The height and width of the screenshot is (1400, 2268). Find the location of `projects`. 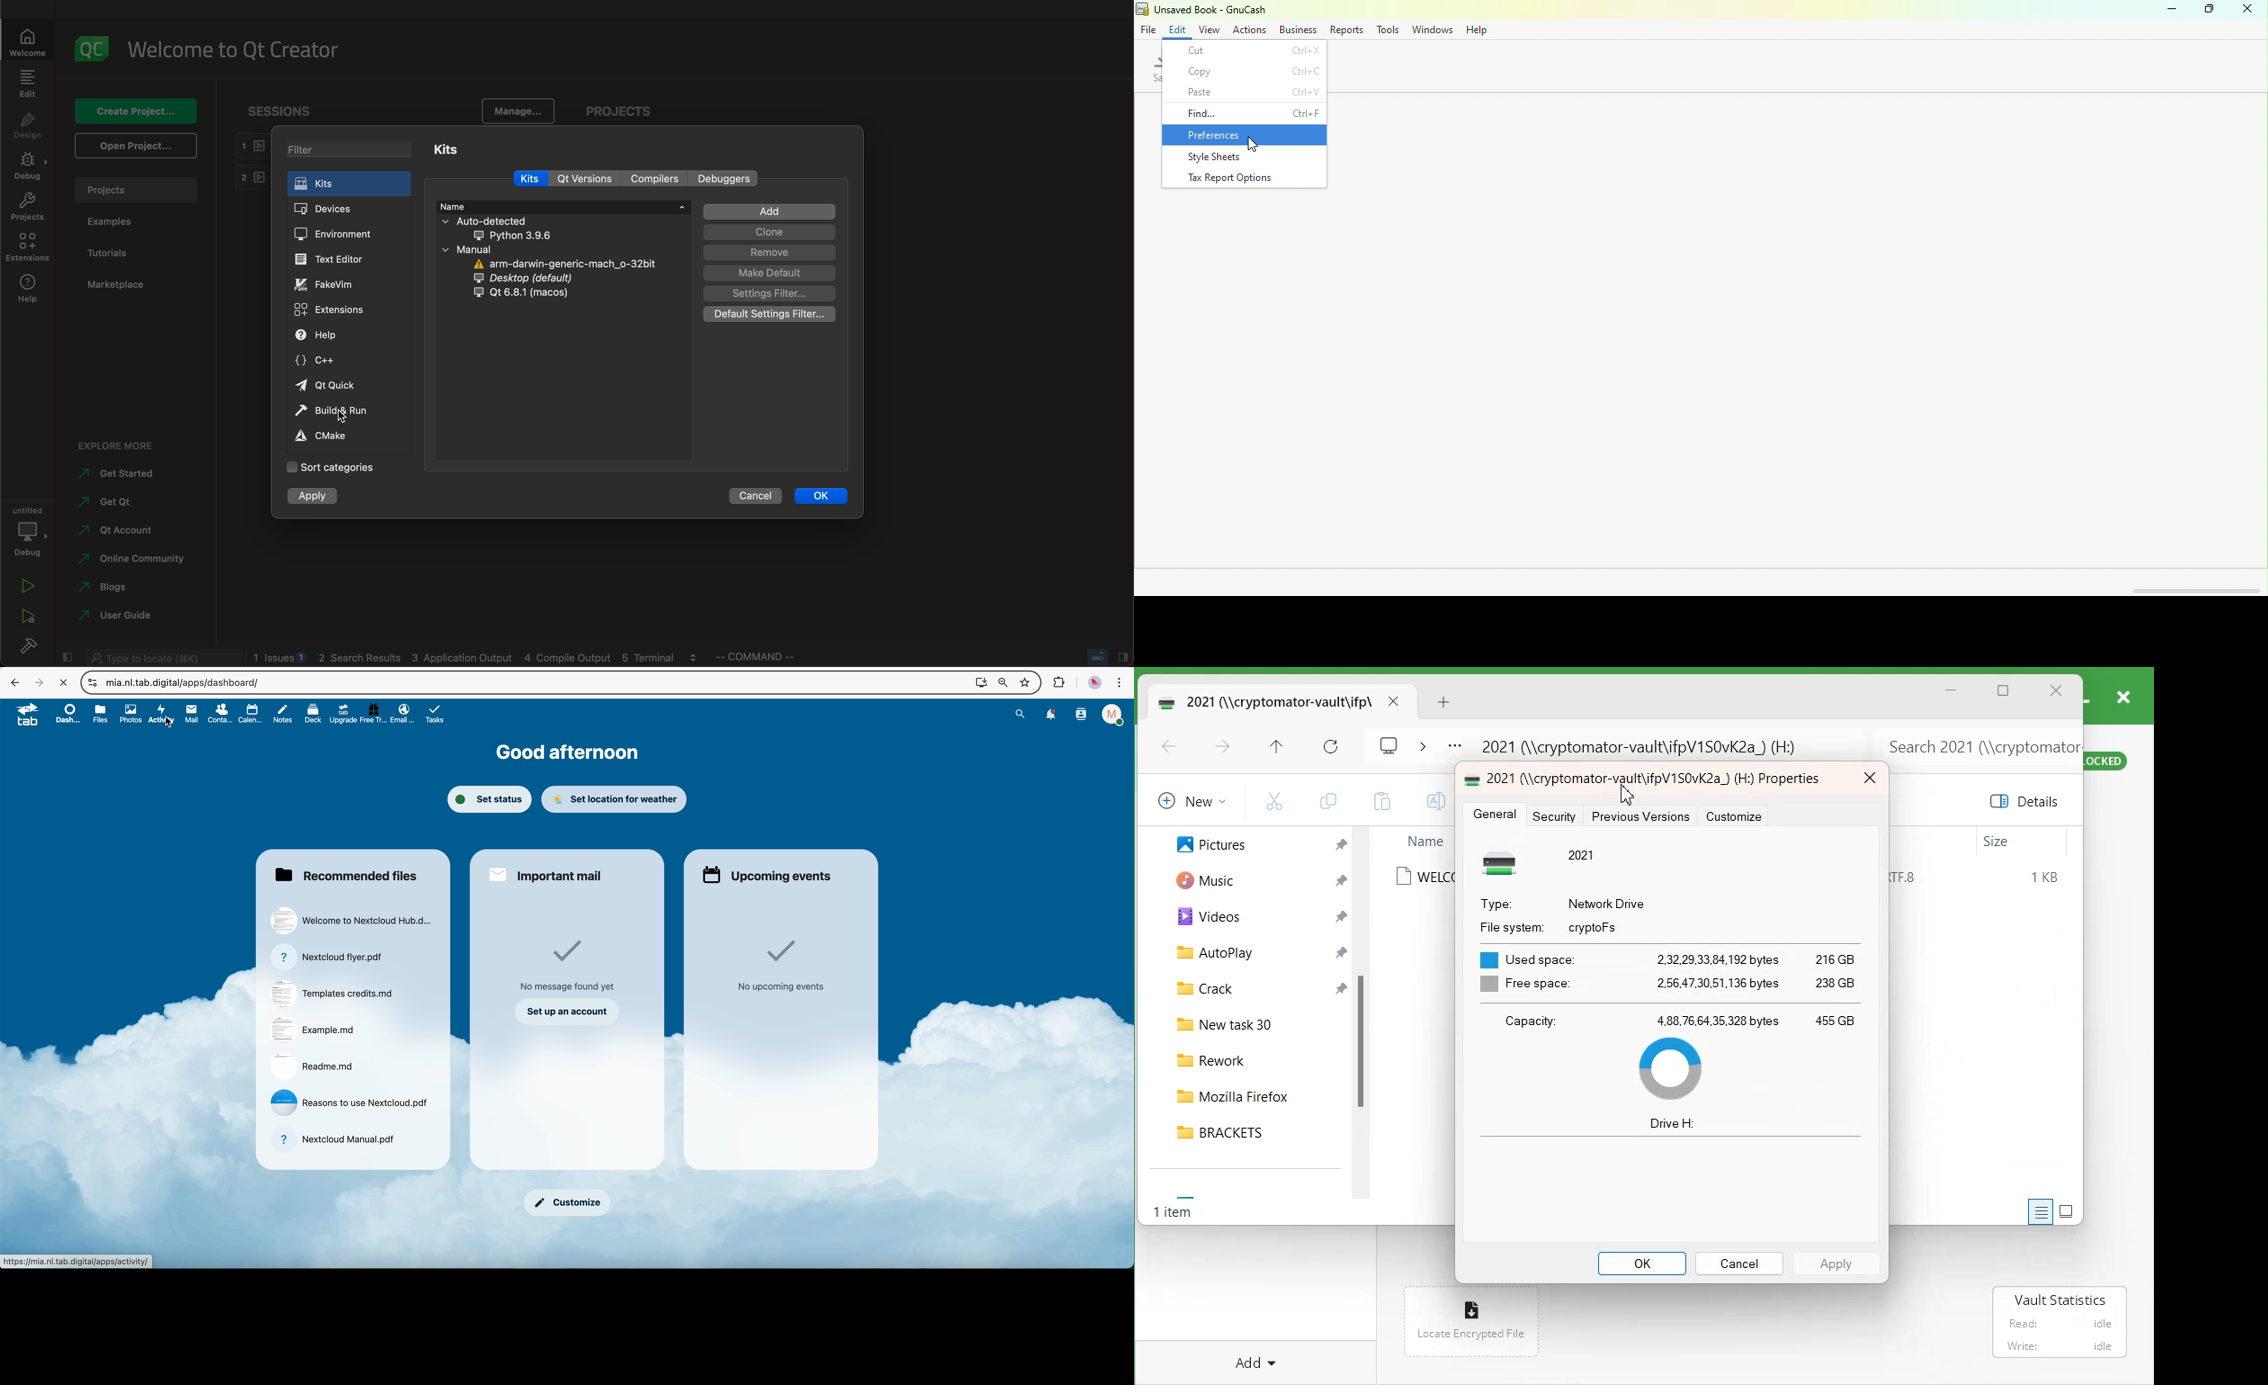

projects is located at coordinates (27, 208).